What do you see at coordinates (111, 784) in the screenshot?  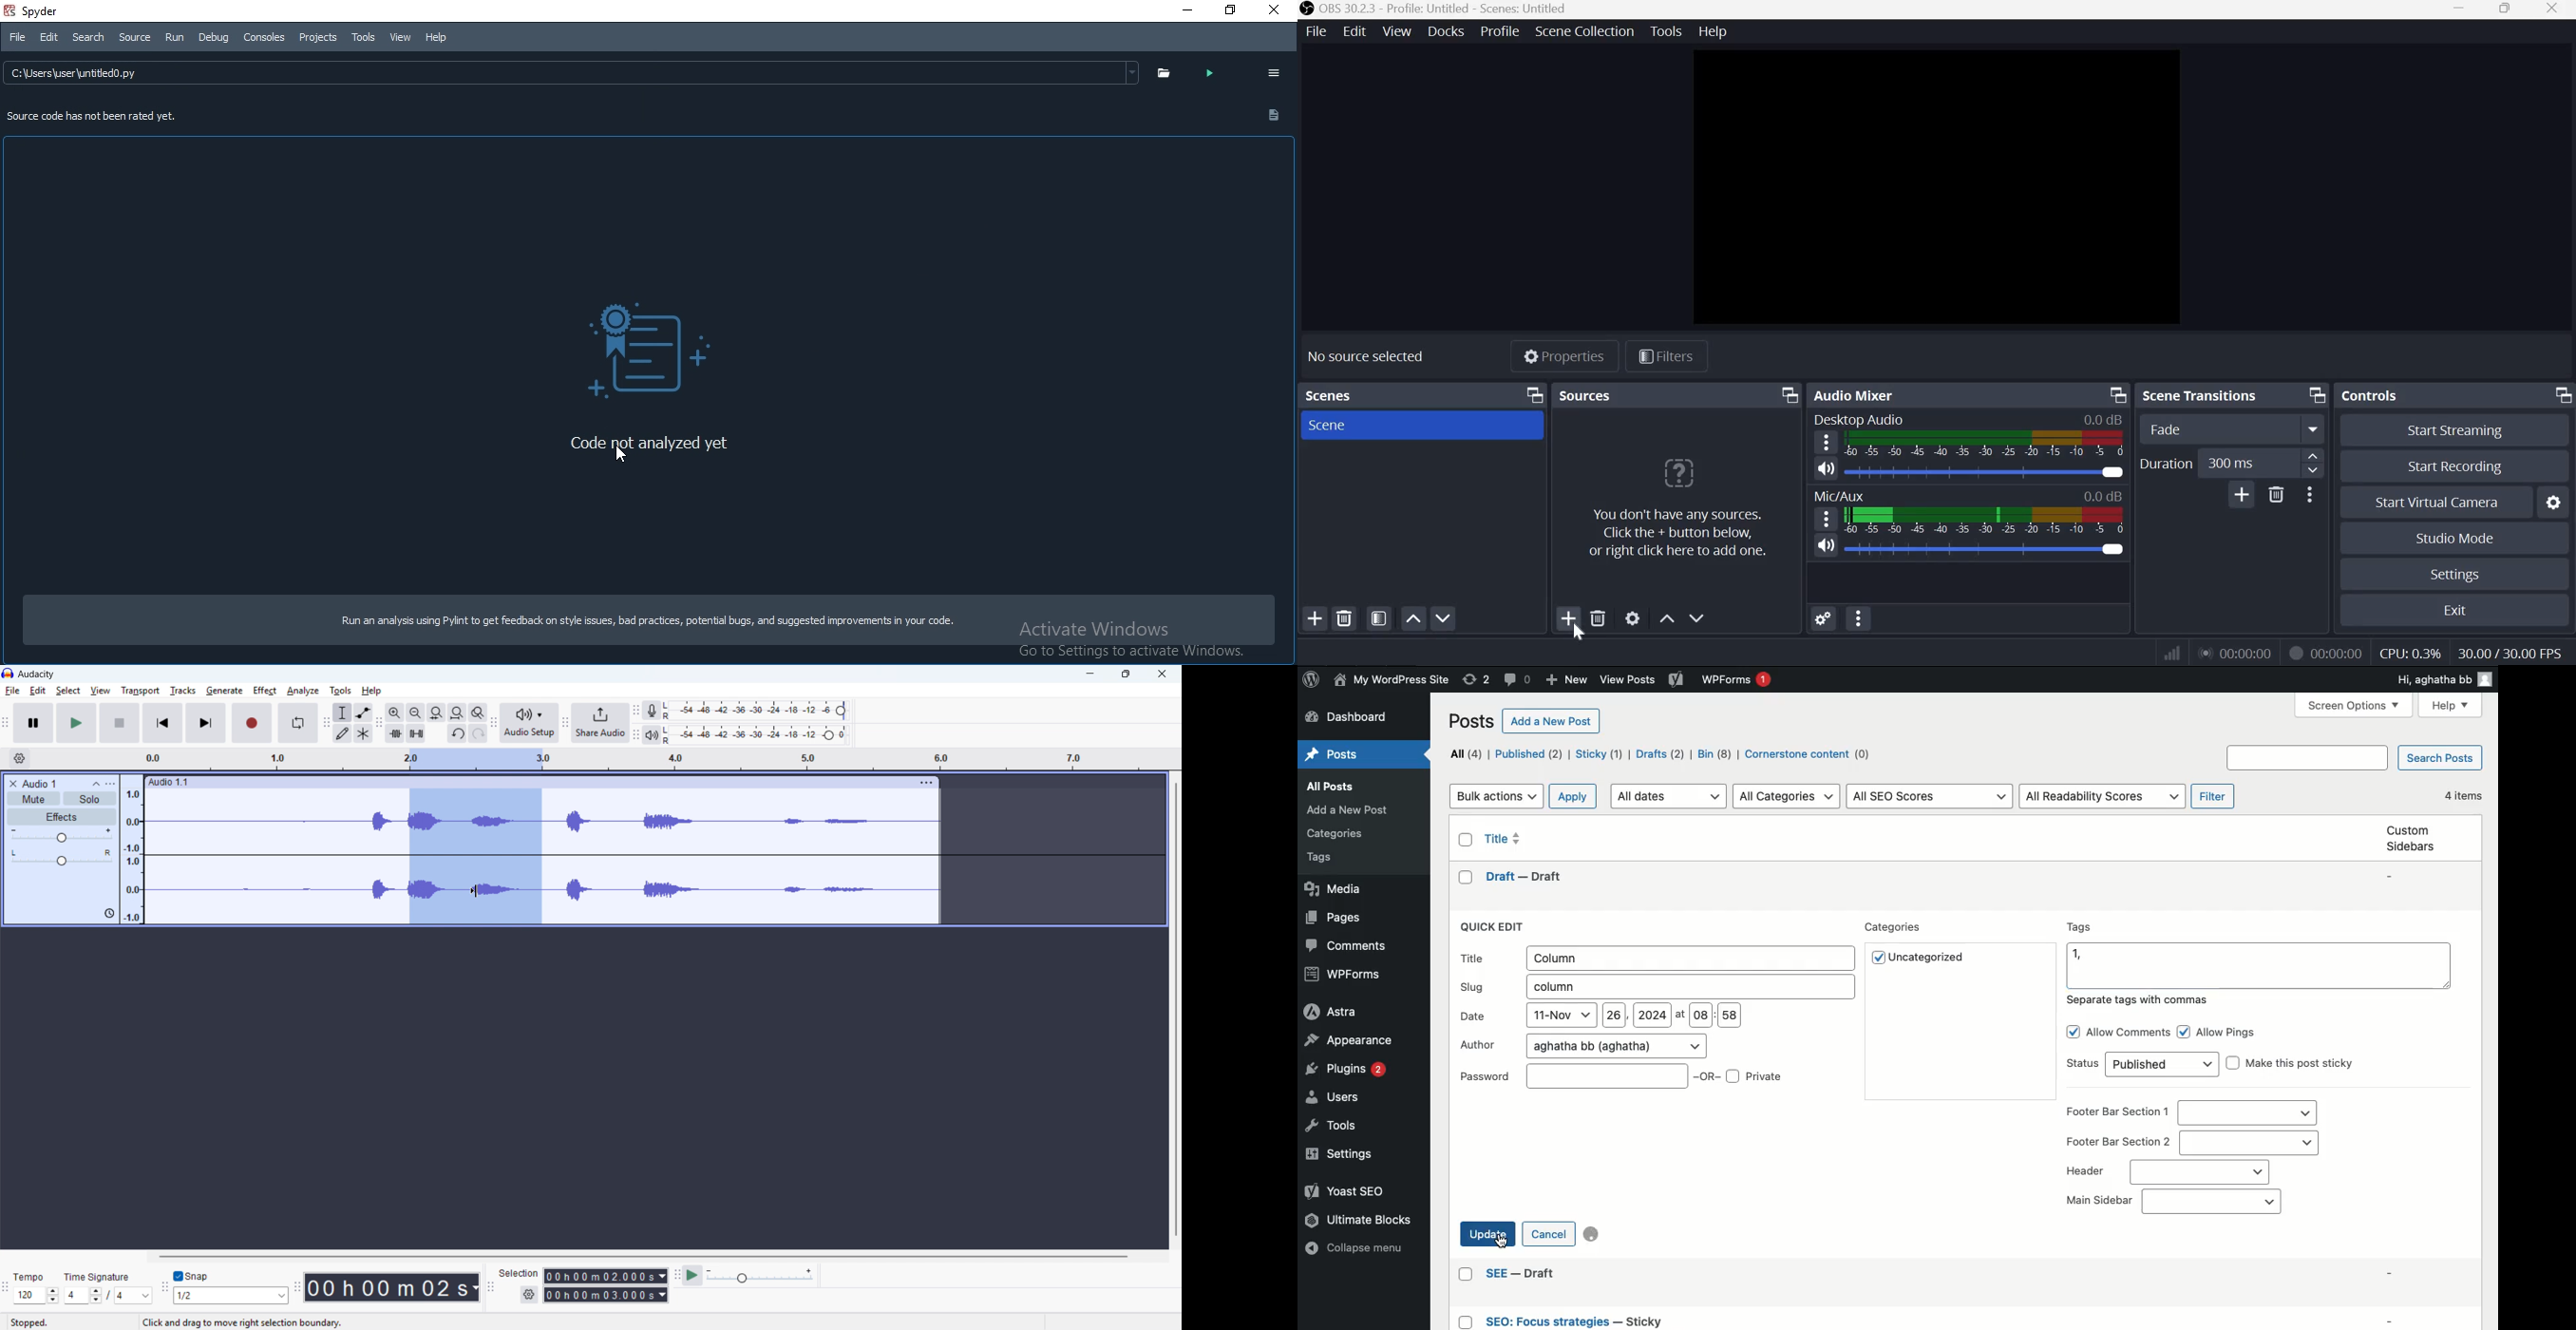 I see `Trap control panel menu` at bounding box center [111, 784].